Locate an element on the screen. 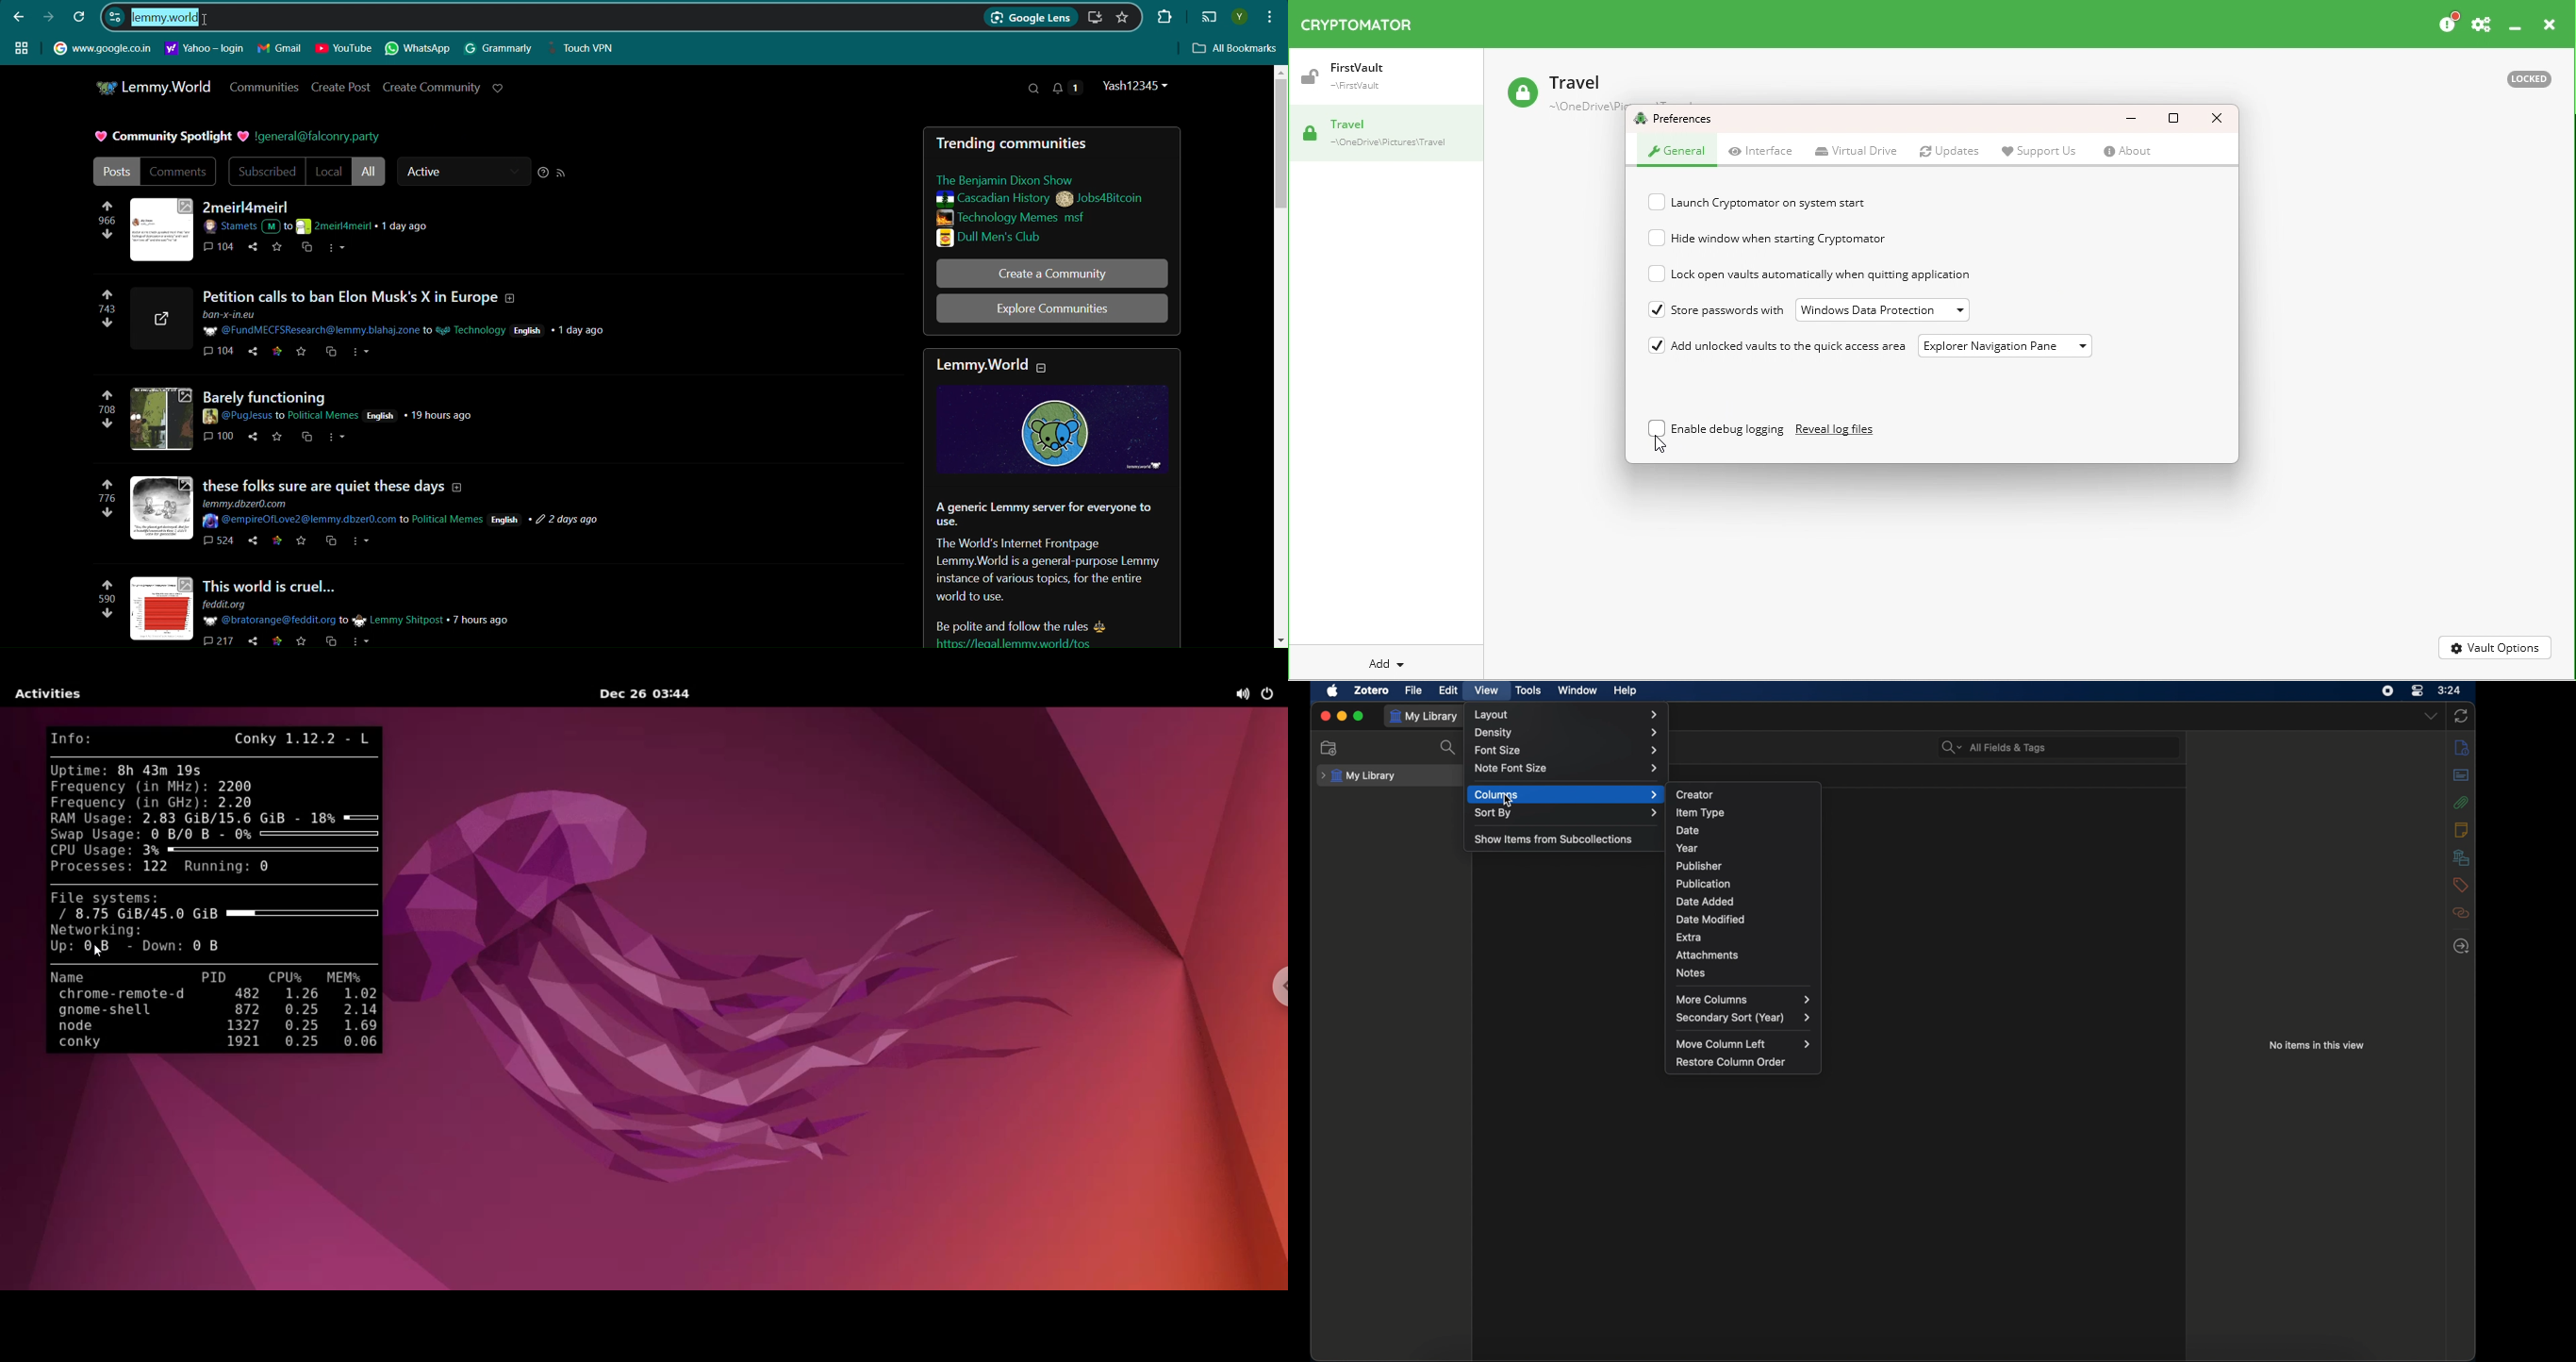 The height and width of the screenshot is (1372, 2576). checkbox is located at coordinates (1658, 313).